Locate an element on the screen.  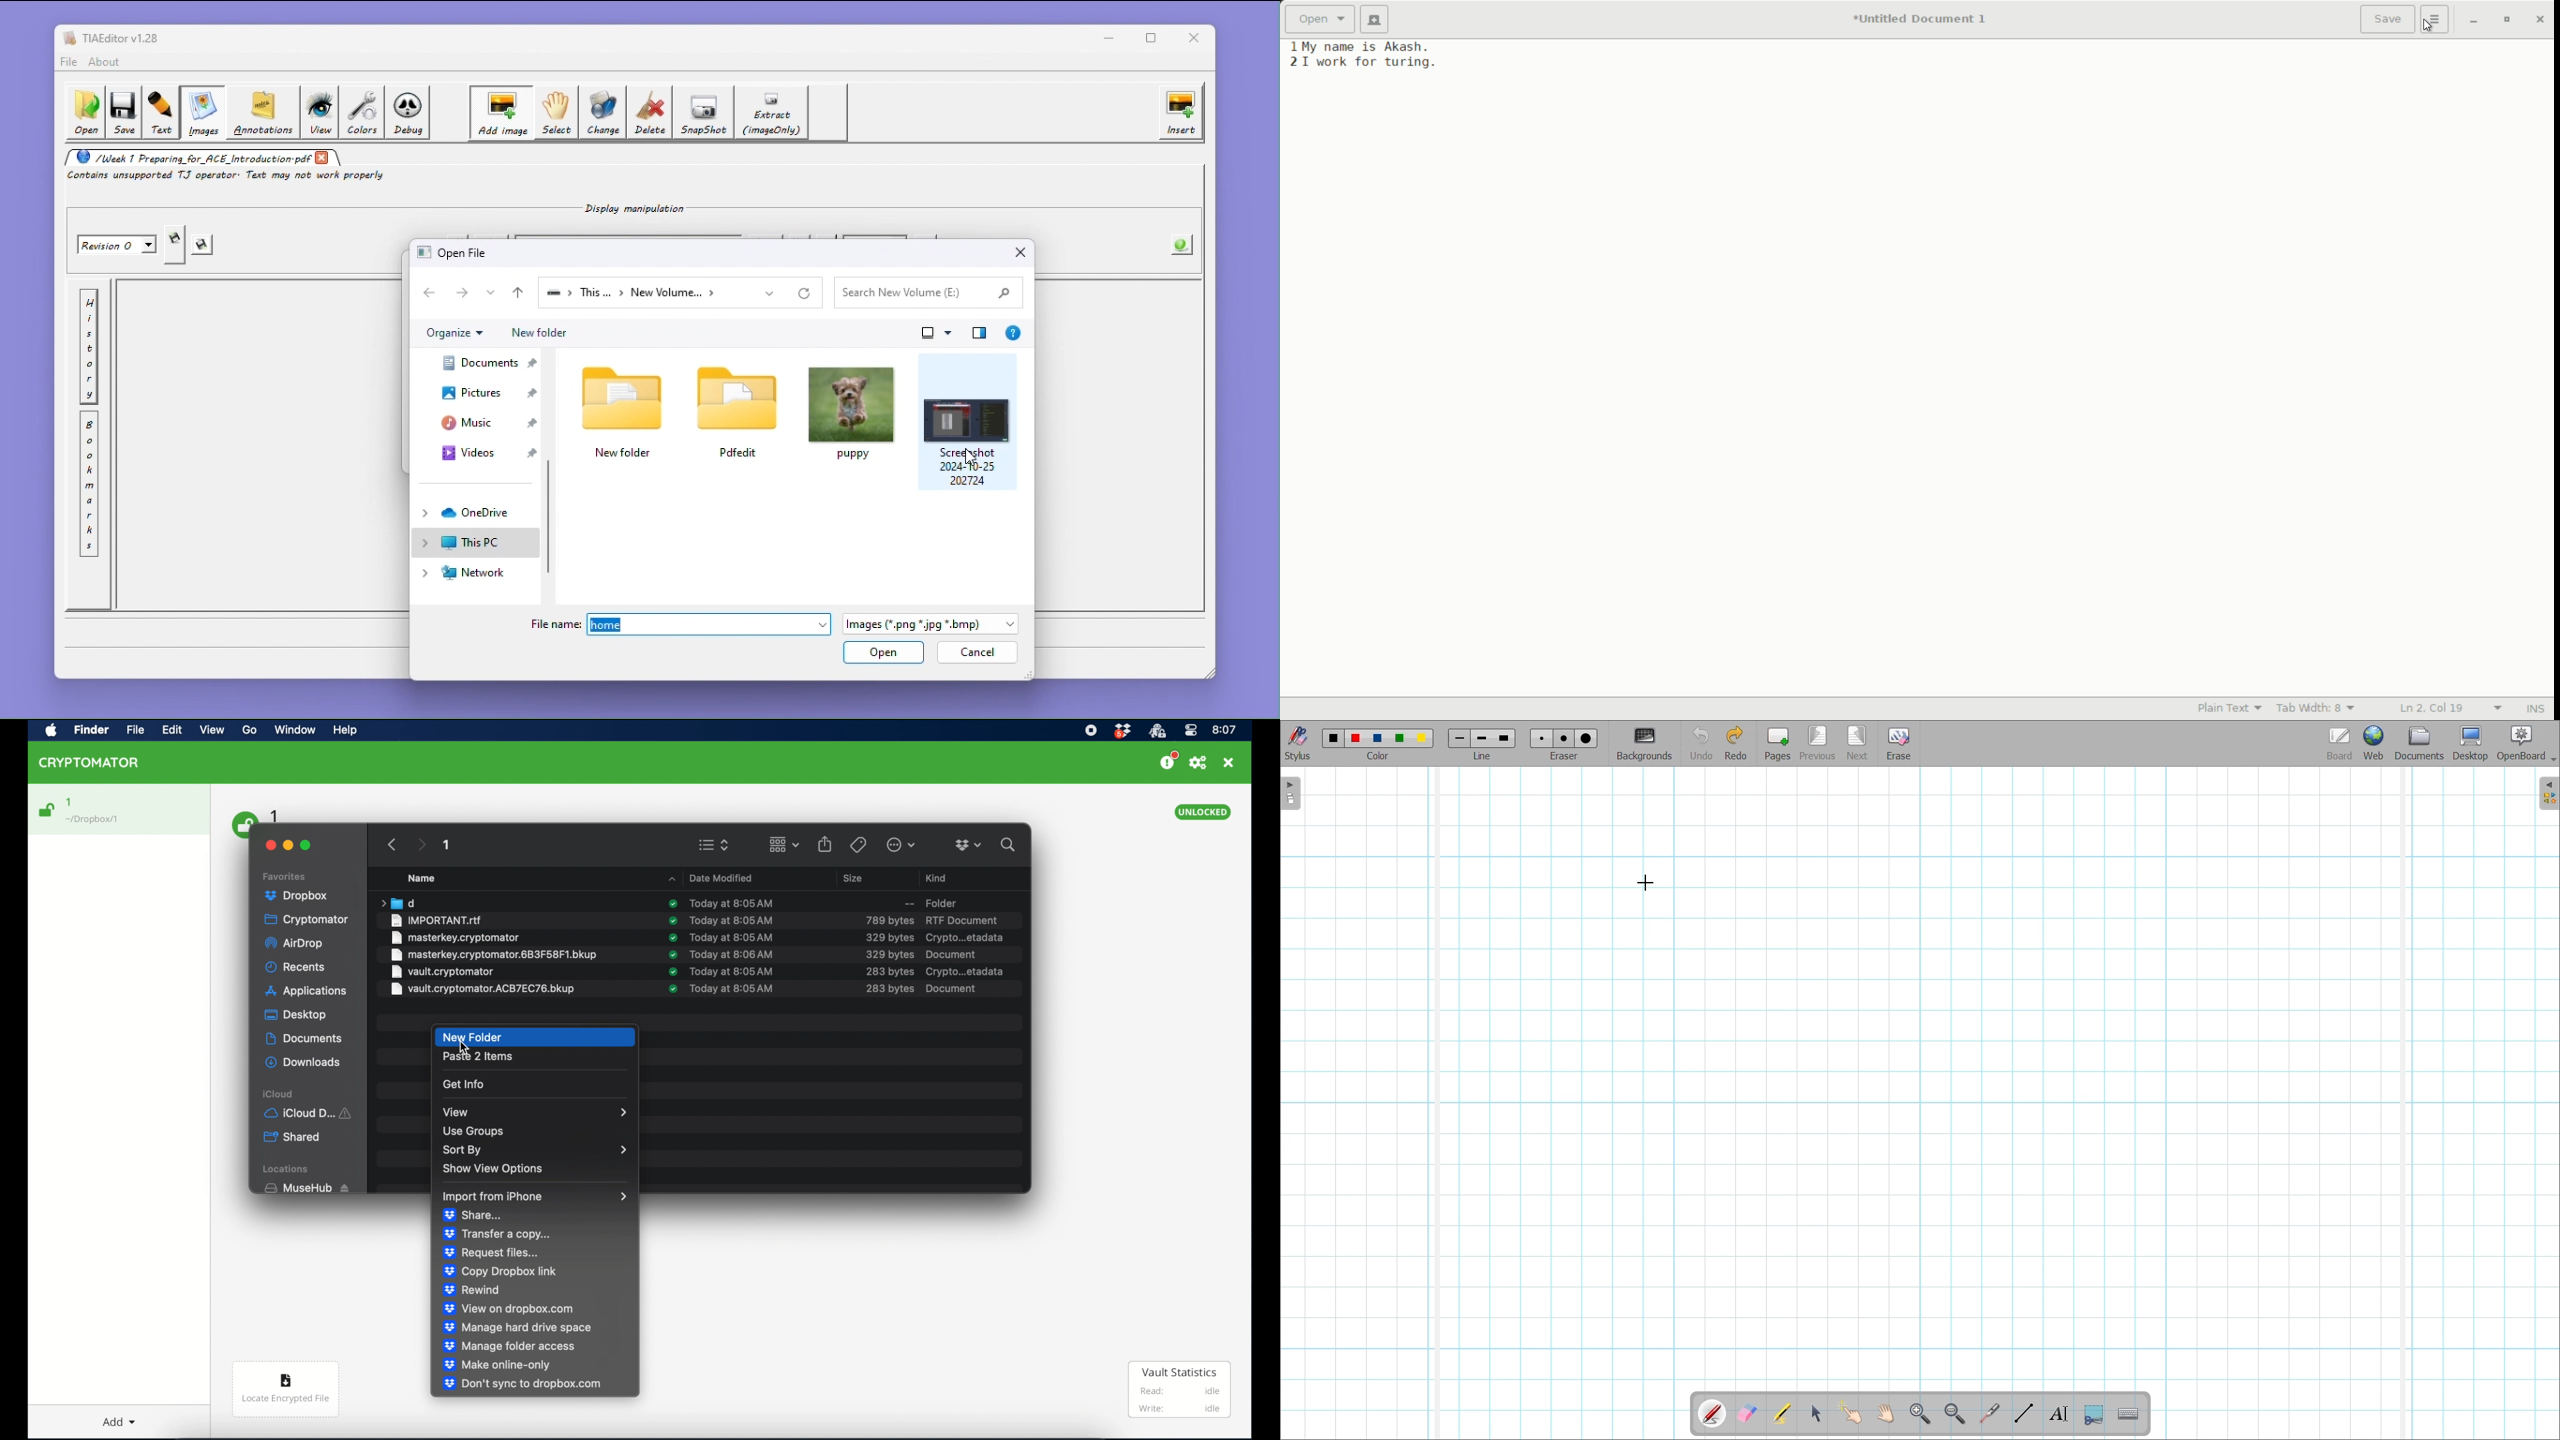
Redo is located at coordinates (1736, 743).